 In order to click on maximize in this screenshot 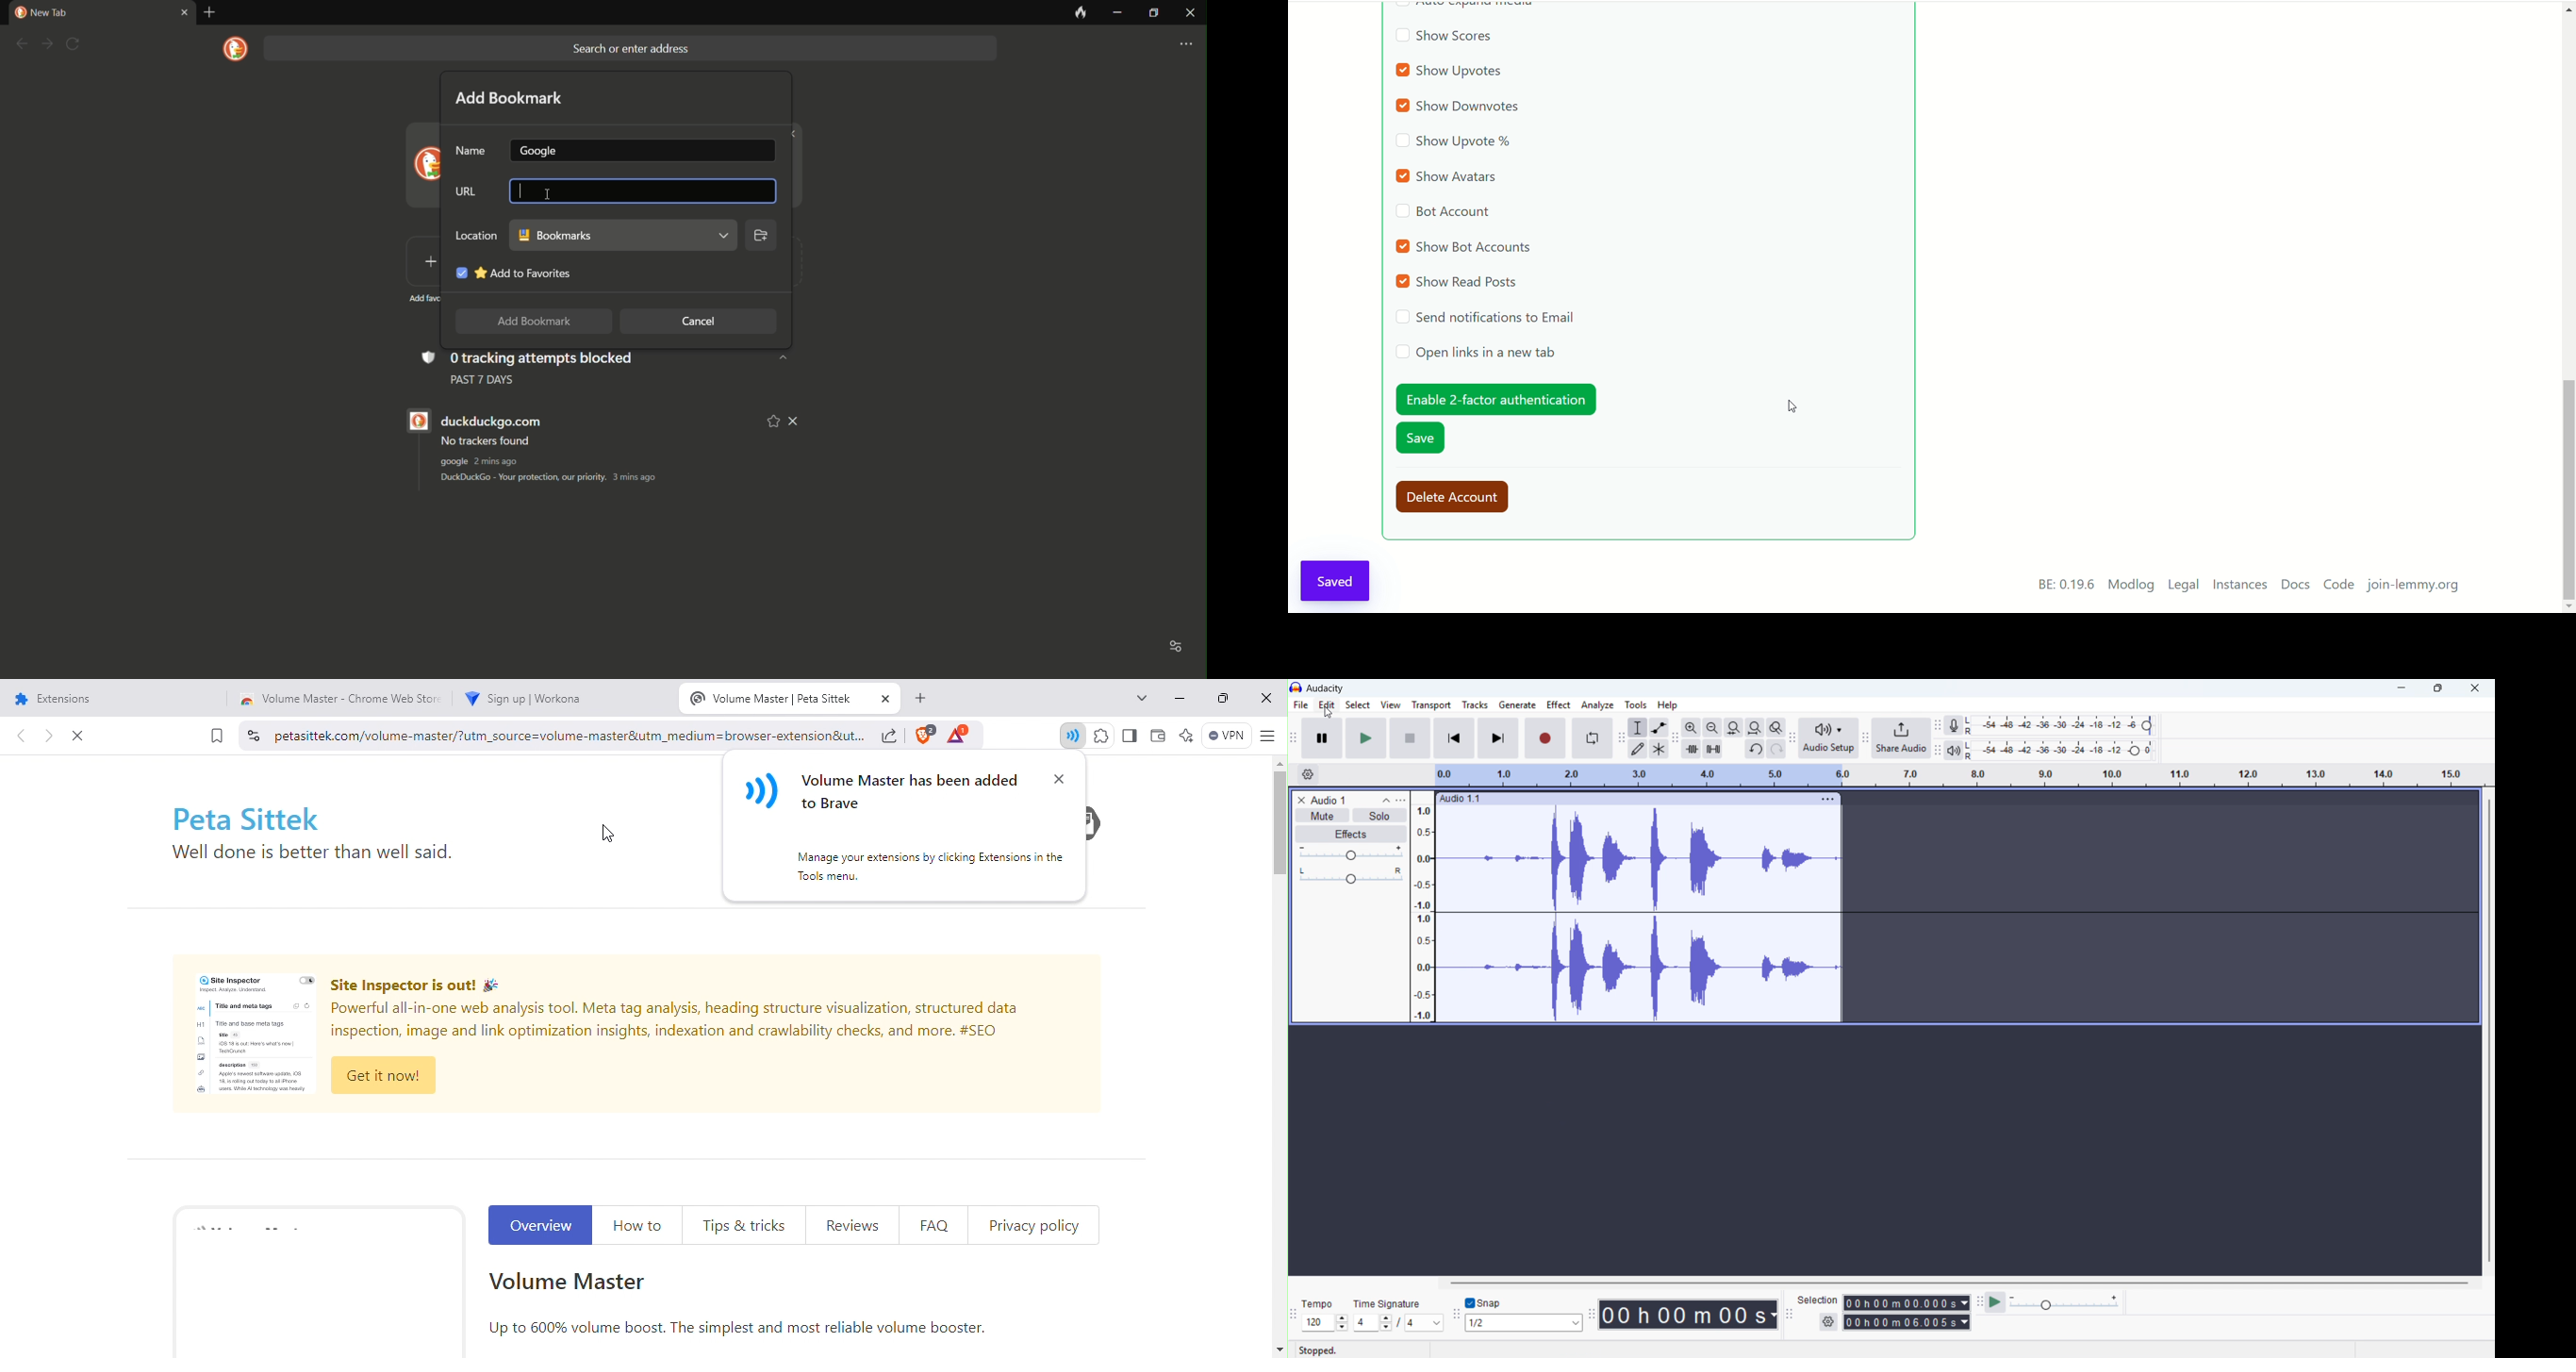, I will do `click(2440, 688)`.